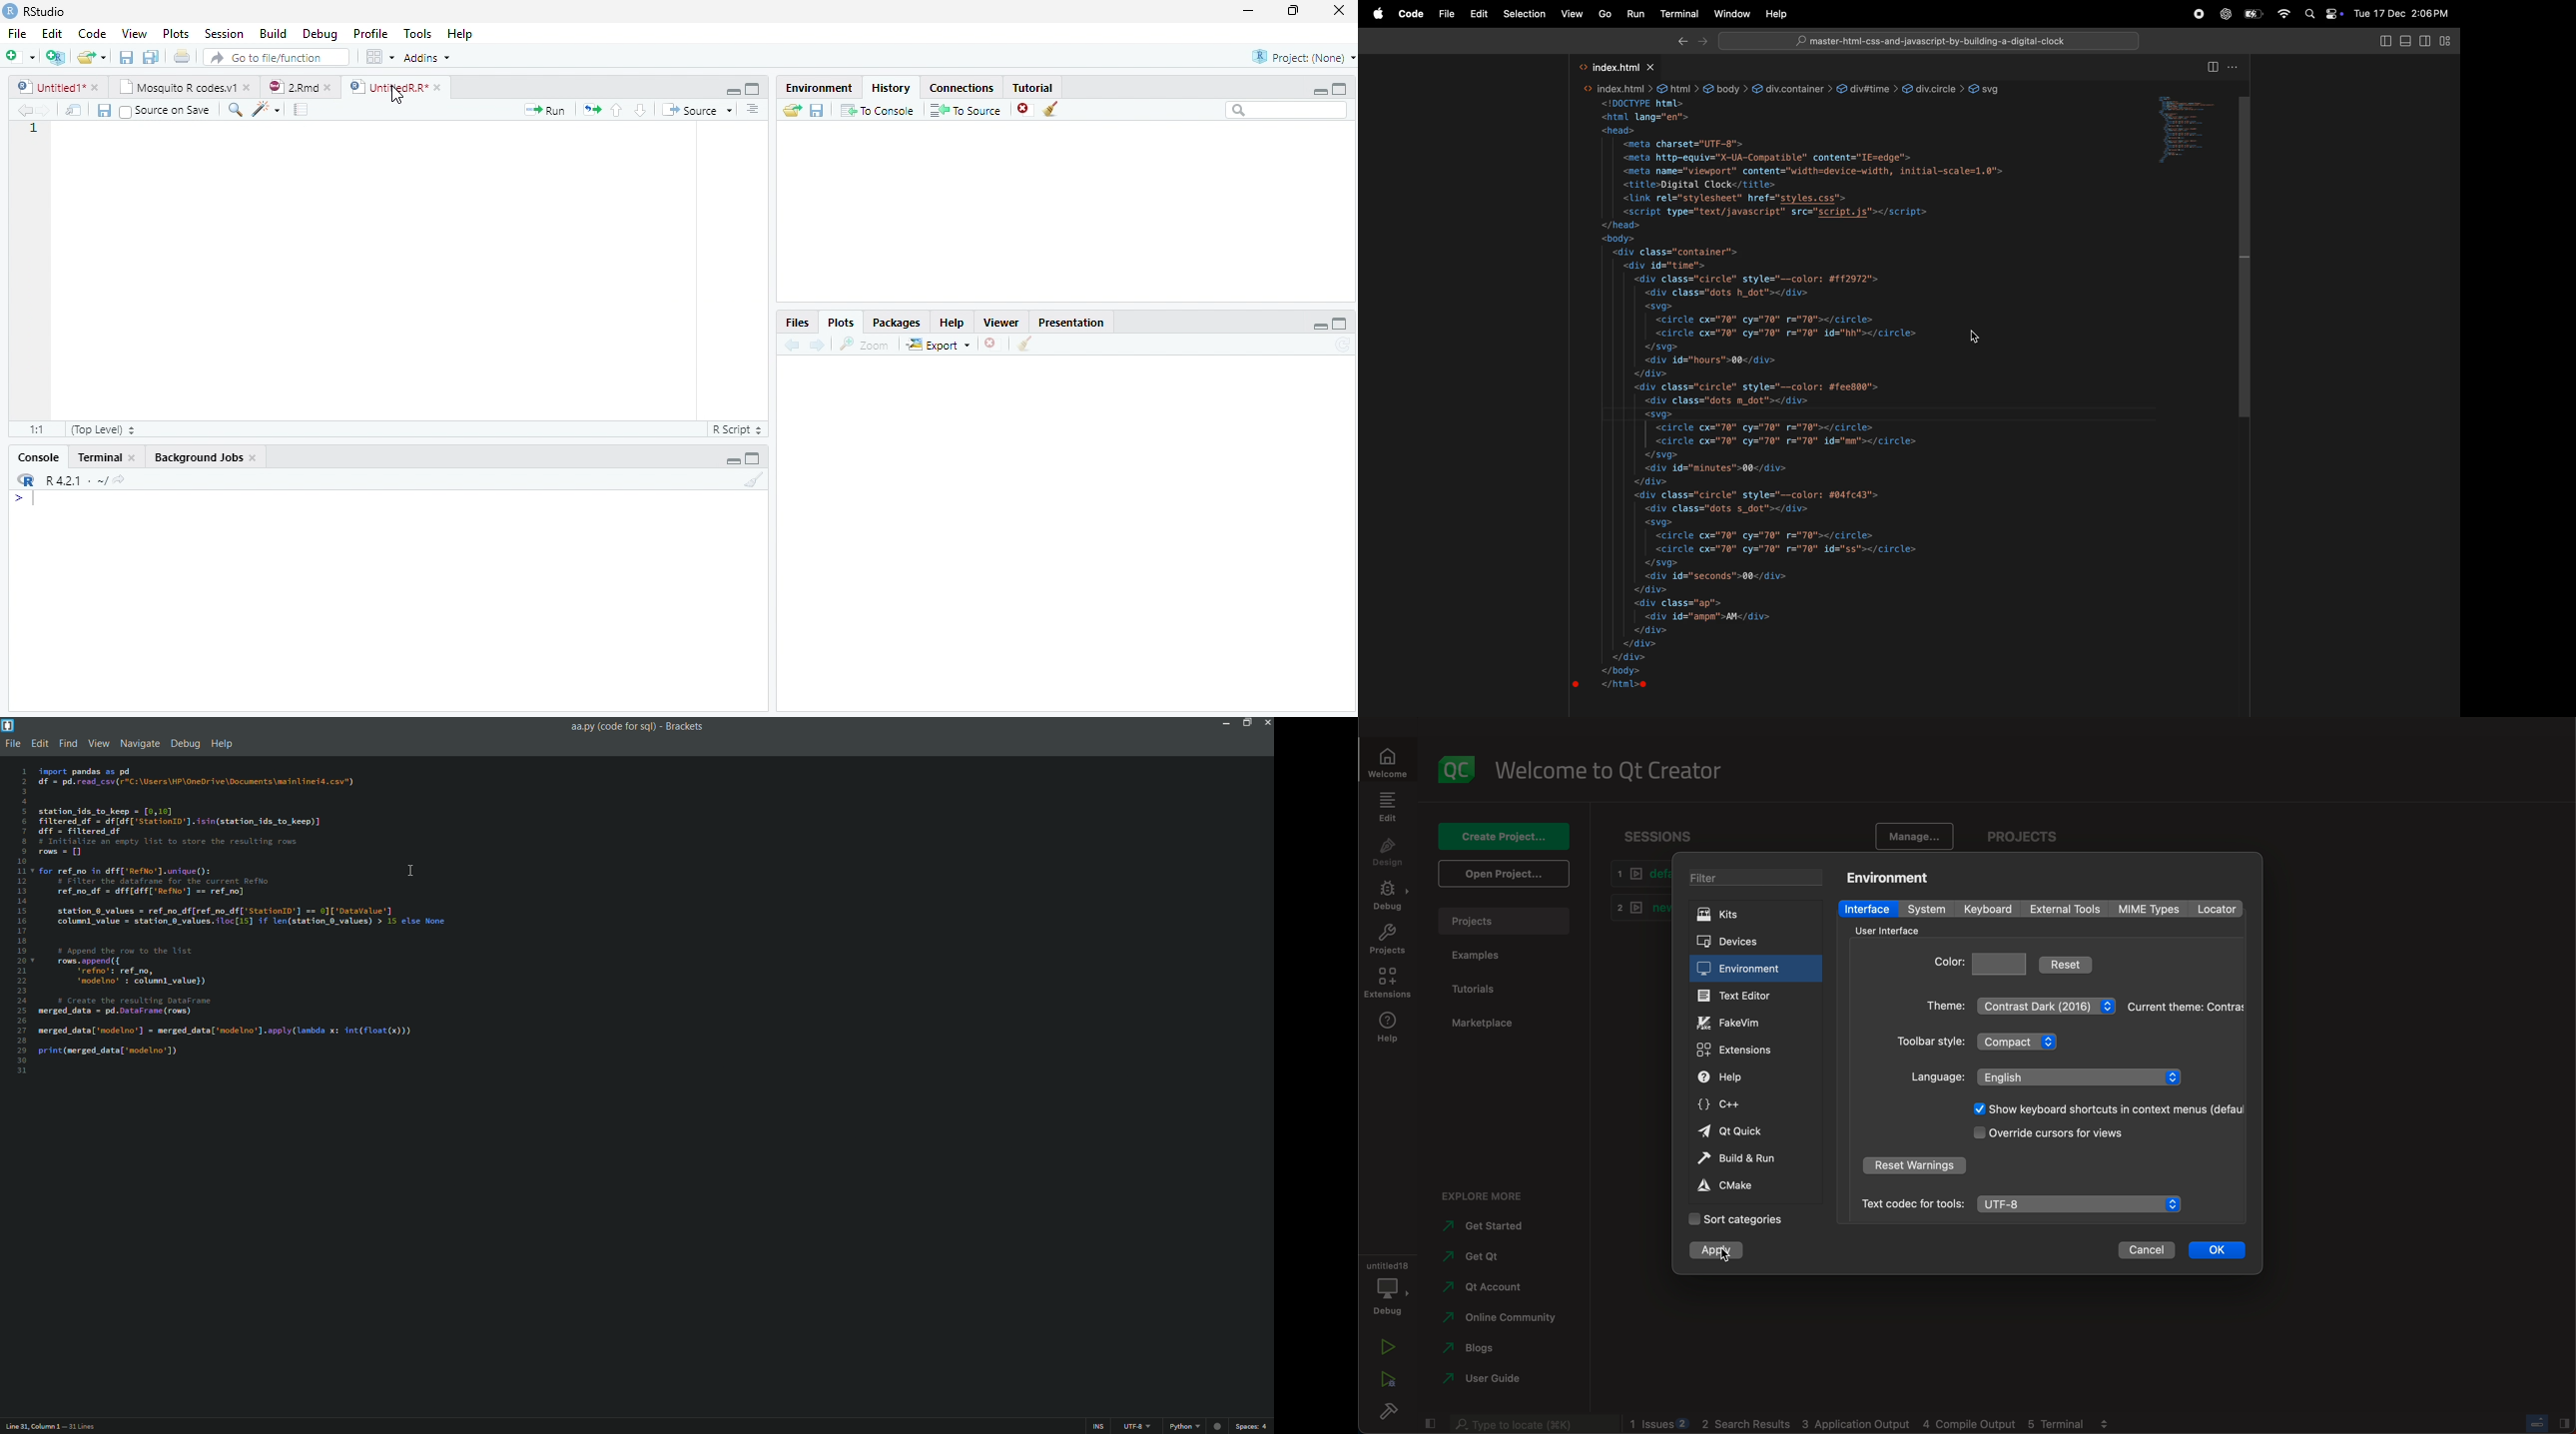 This screenshot has height=1456, width=2576. Describe the element at coordinates (377, 57) in the screenshot. I see `Workspace panes` at that location.